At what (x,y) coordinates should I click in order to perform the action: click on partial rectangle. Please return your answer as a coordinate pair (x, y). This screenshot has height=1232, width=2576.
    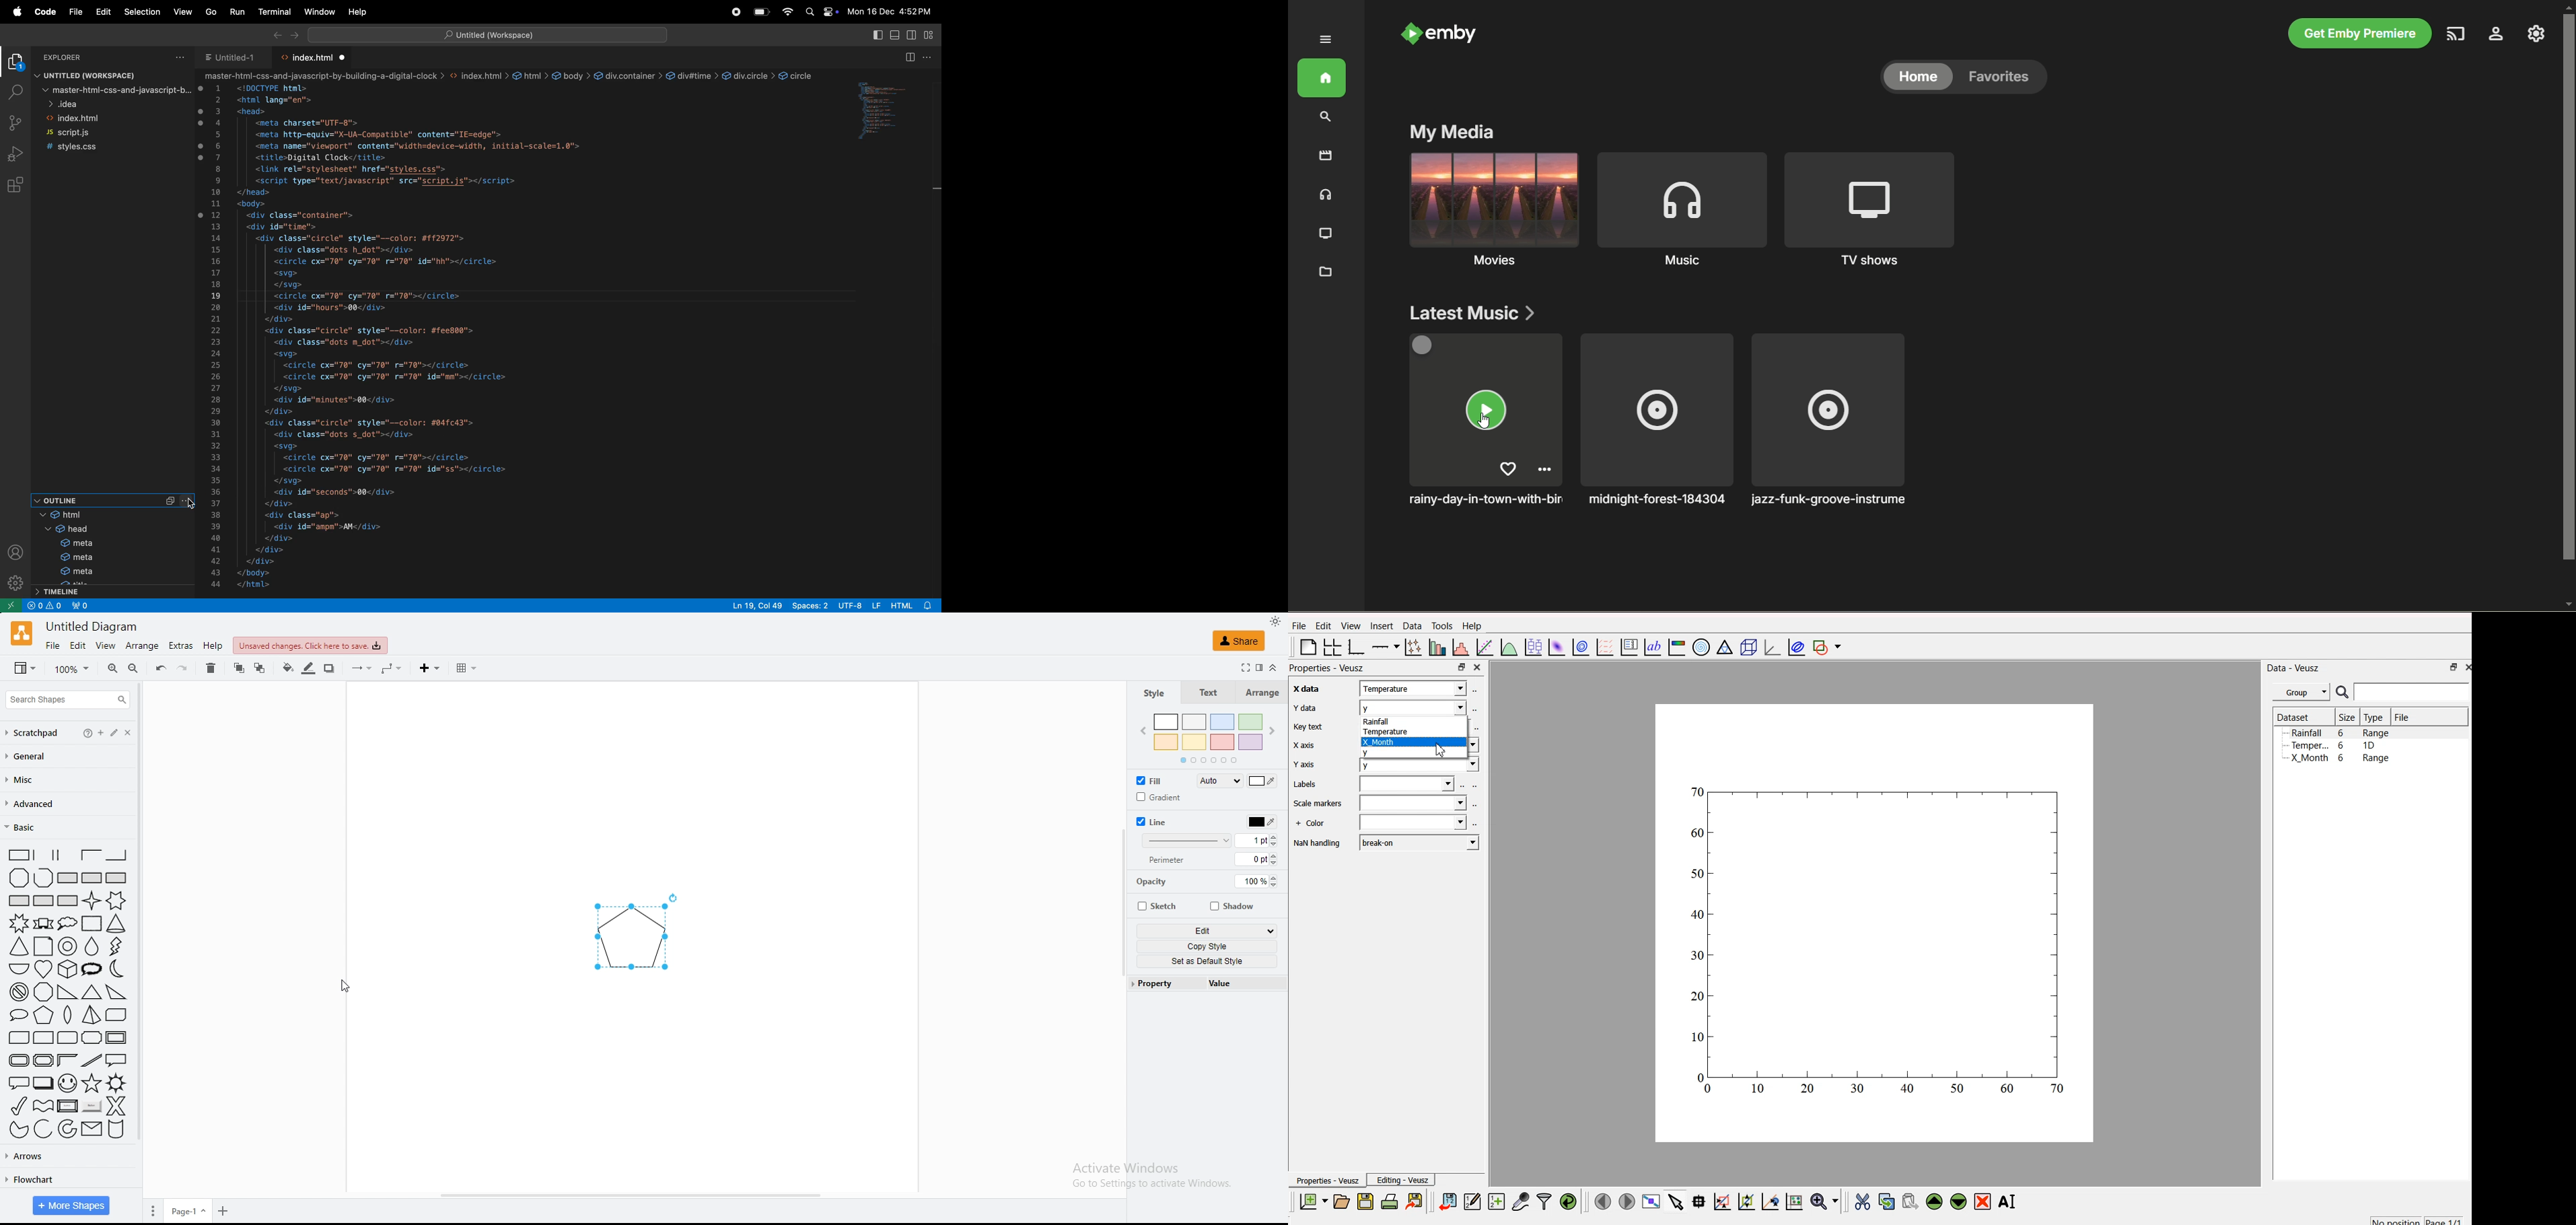
    Looking at the image, I should click on (91, 855).